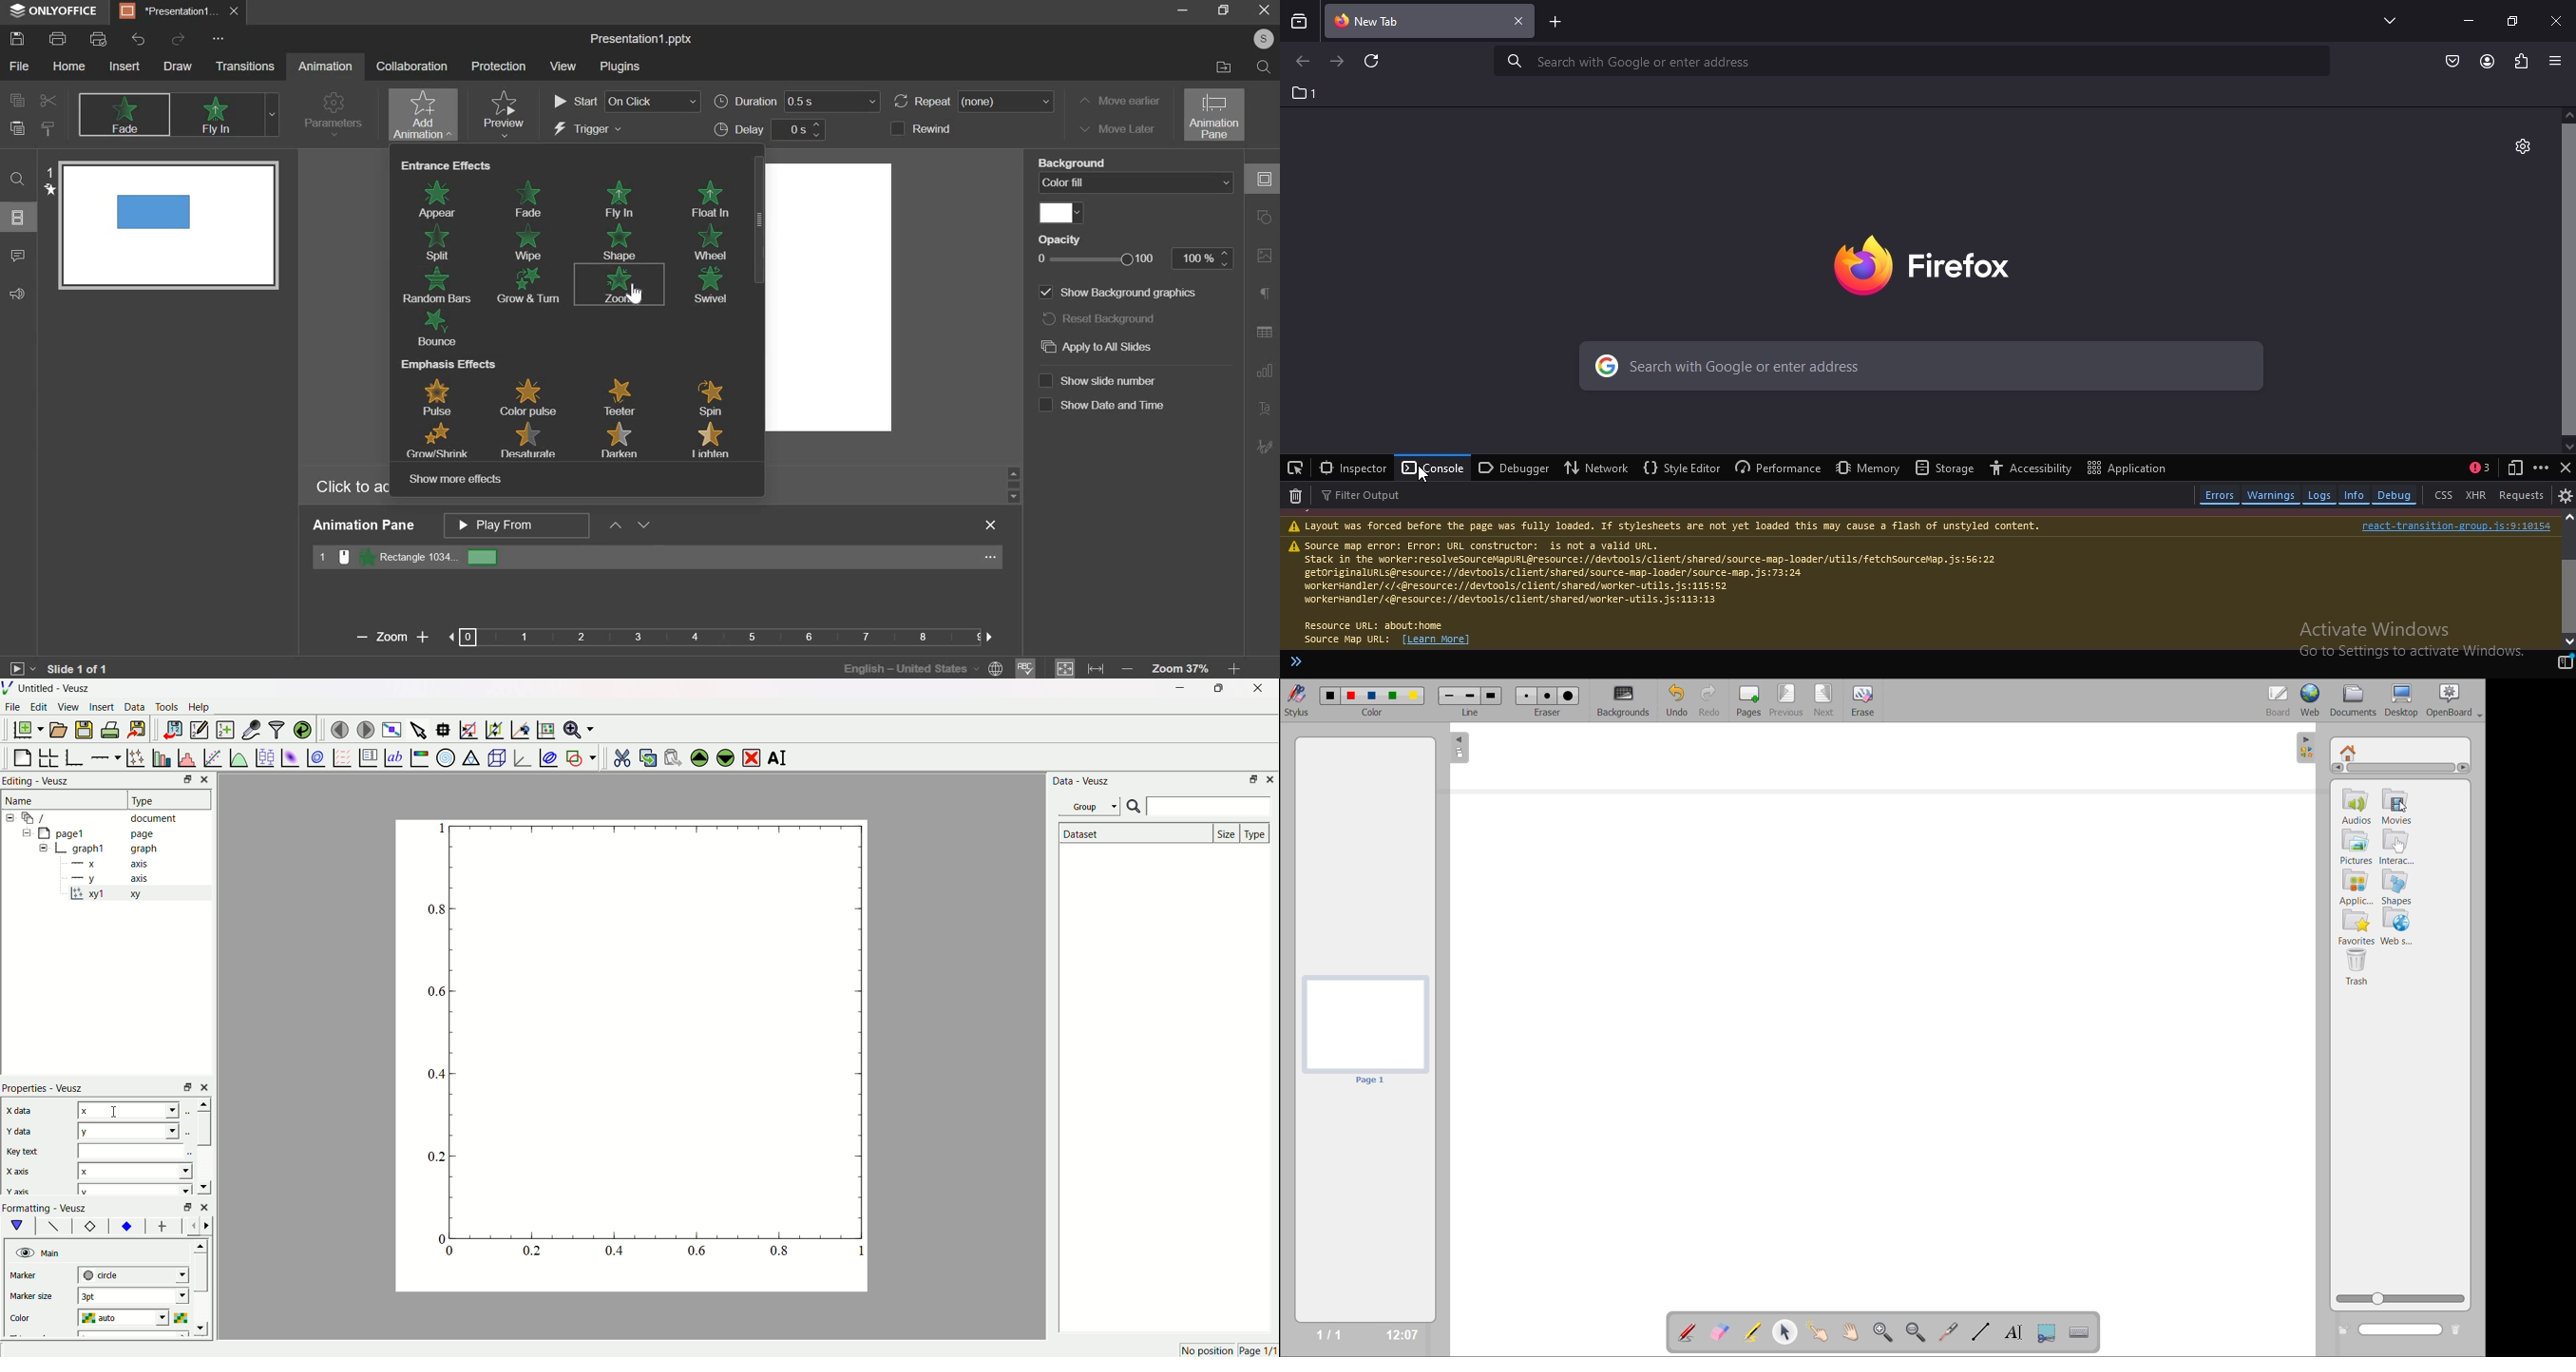 Image resolution: width=2576 pixels, height=1372 pixels. What do you see at coordinates (209, 779) in the screenshot?
I see `Close` at bounding box center [209, 779].